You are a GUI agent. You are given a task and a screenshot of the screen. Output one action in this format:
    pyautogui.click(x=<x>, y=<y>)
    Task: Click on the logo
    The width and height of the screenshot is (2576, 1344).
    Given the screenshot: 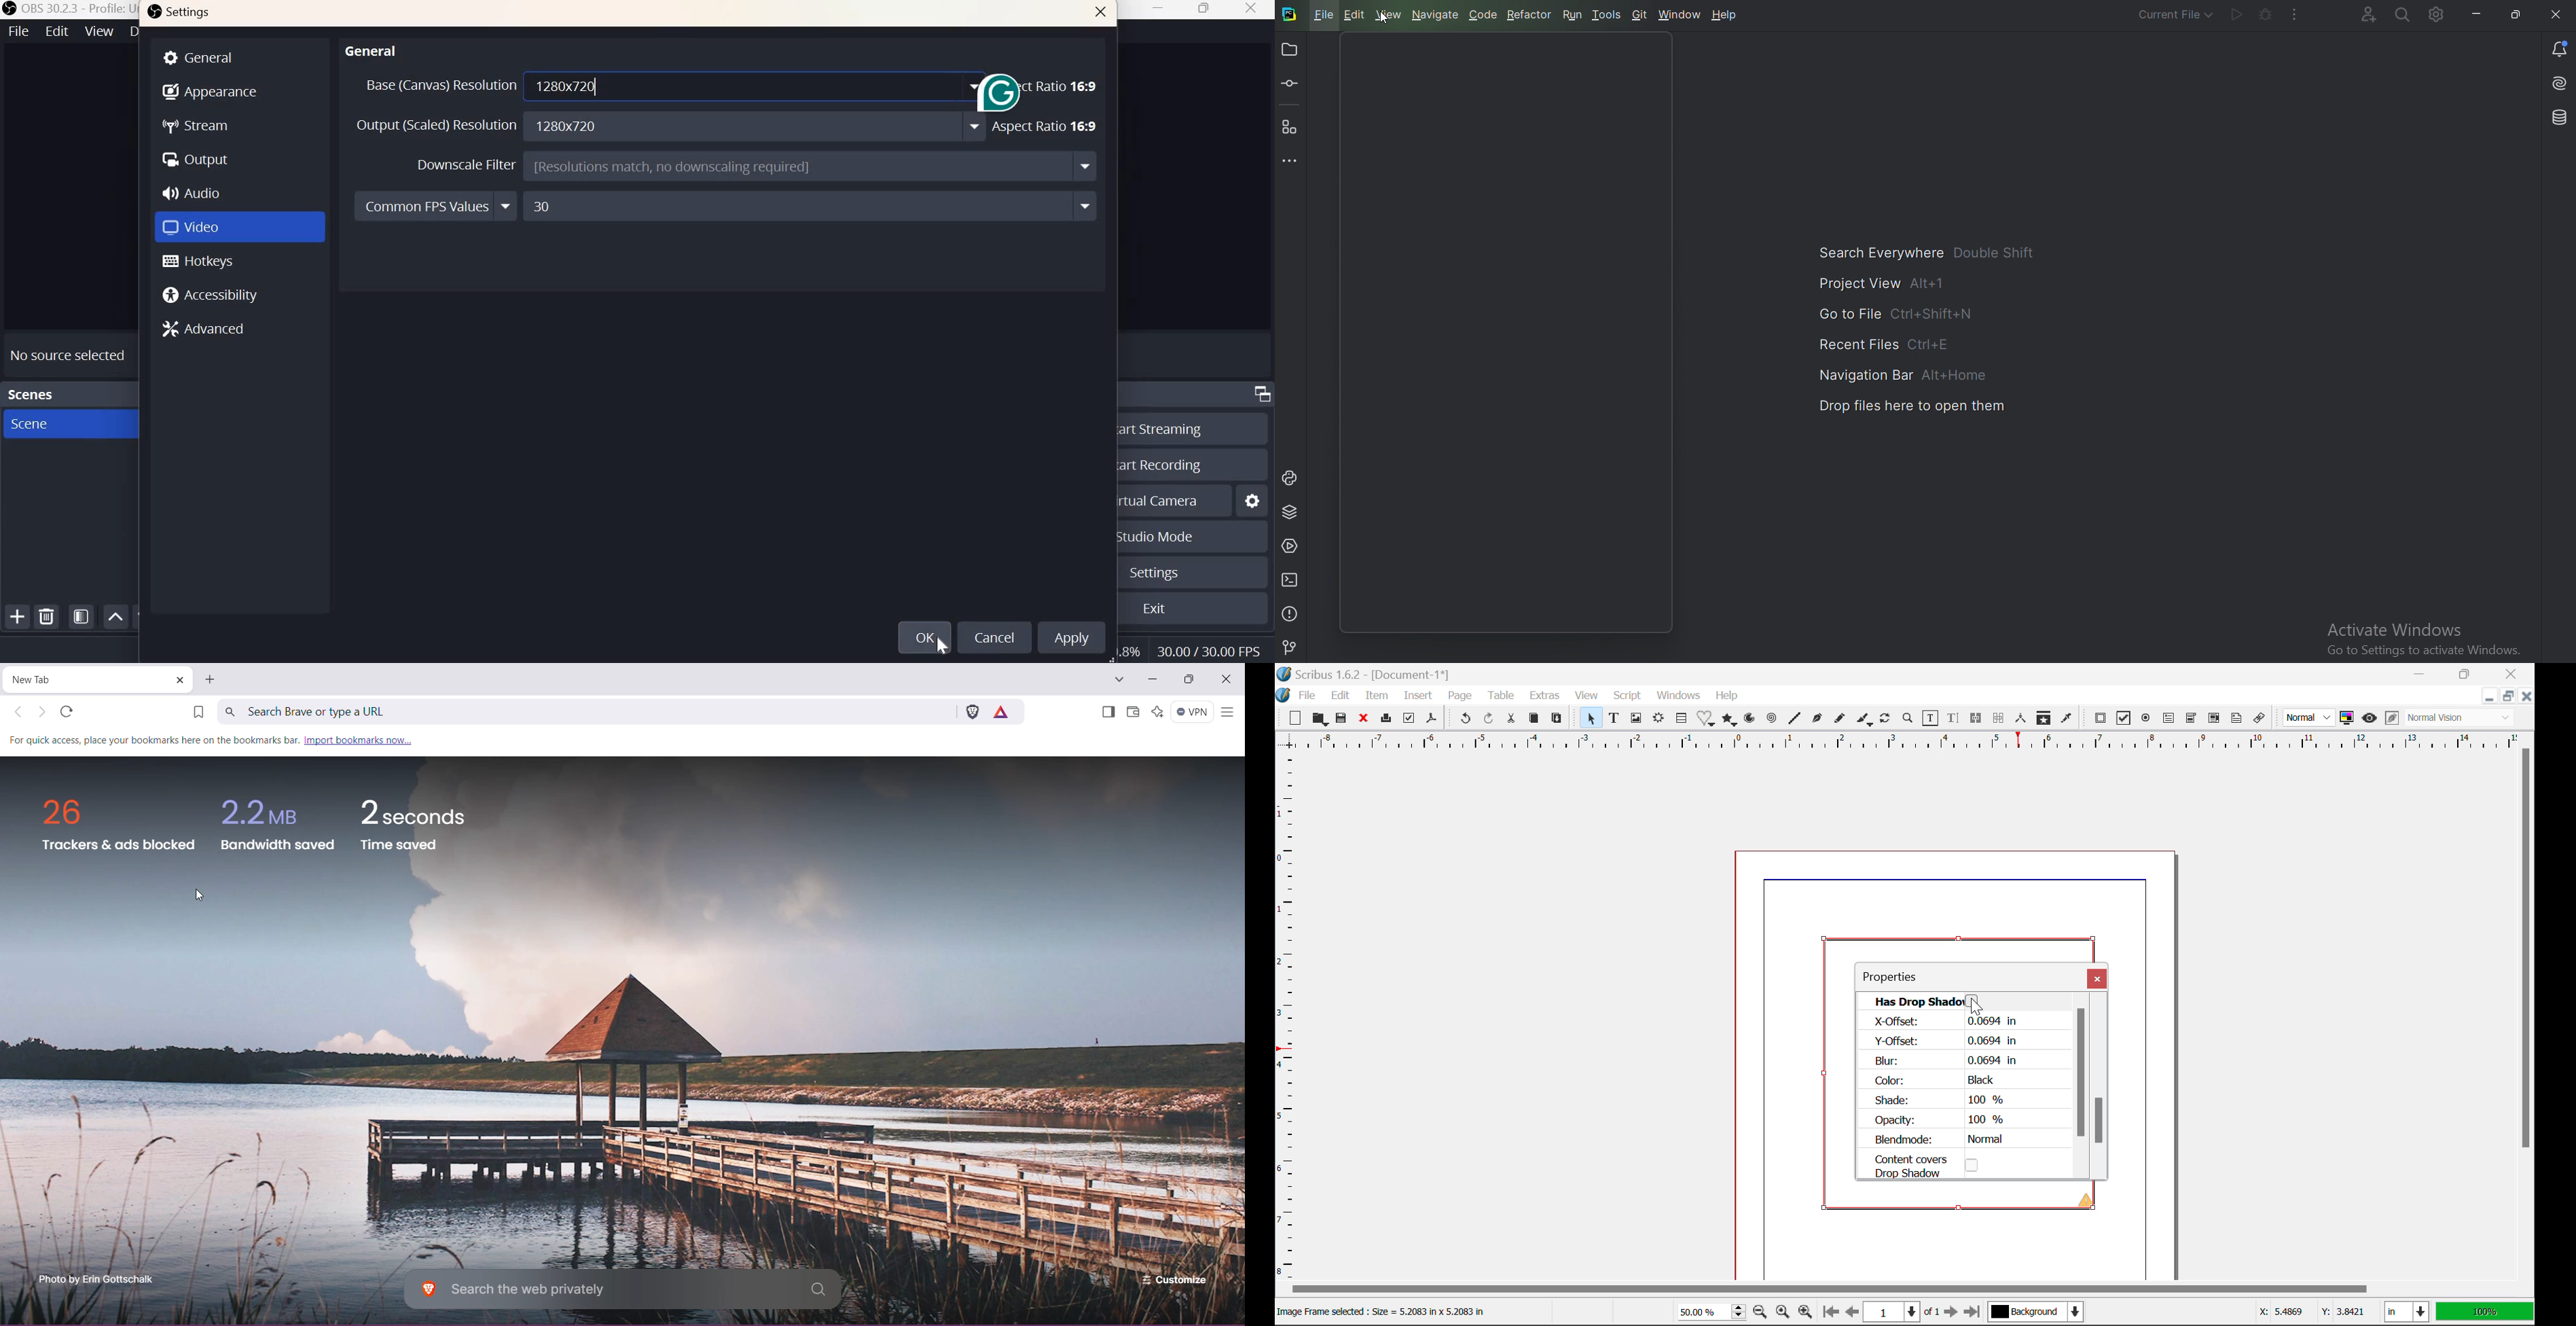 What is the action you would take?
    pyautogui.click(x=1284, y=696)
    